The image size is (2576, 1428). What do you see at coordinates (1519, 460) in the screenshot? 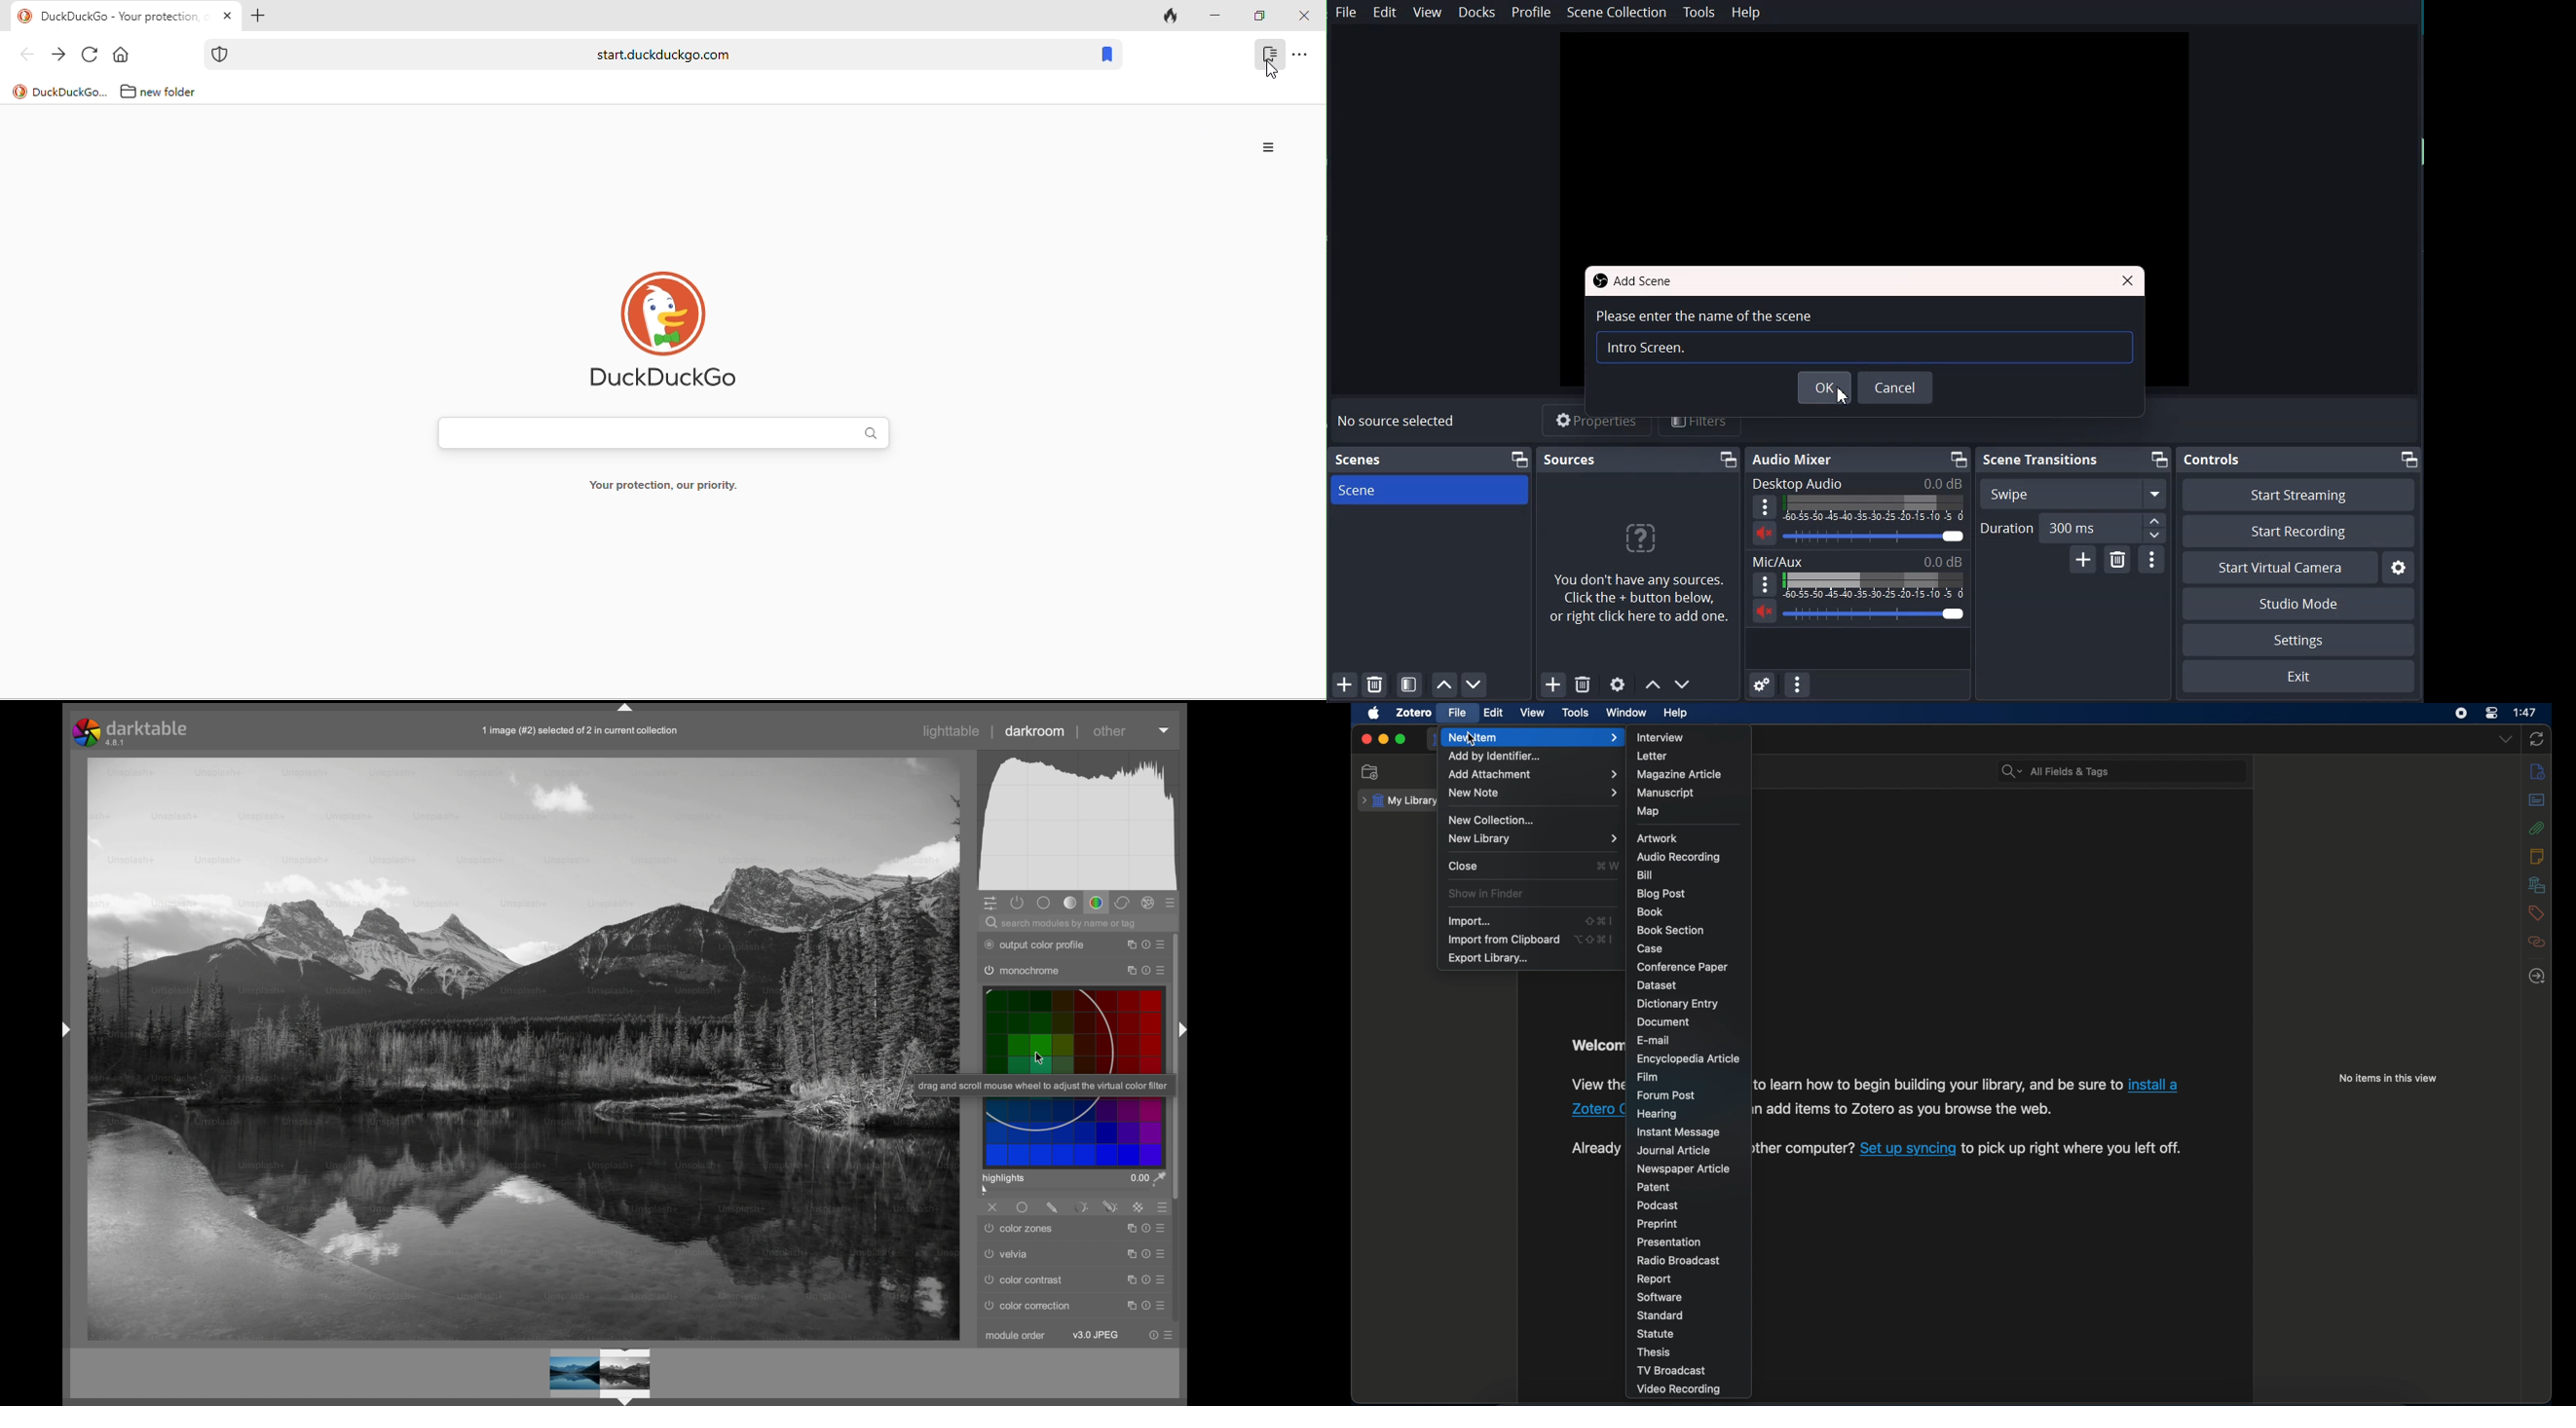
I see `Maximize` at bounding box center [1519, 460].